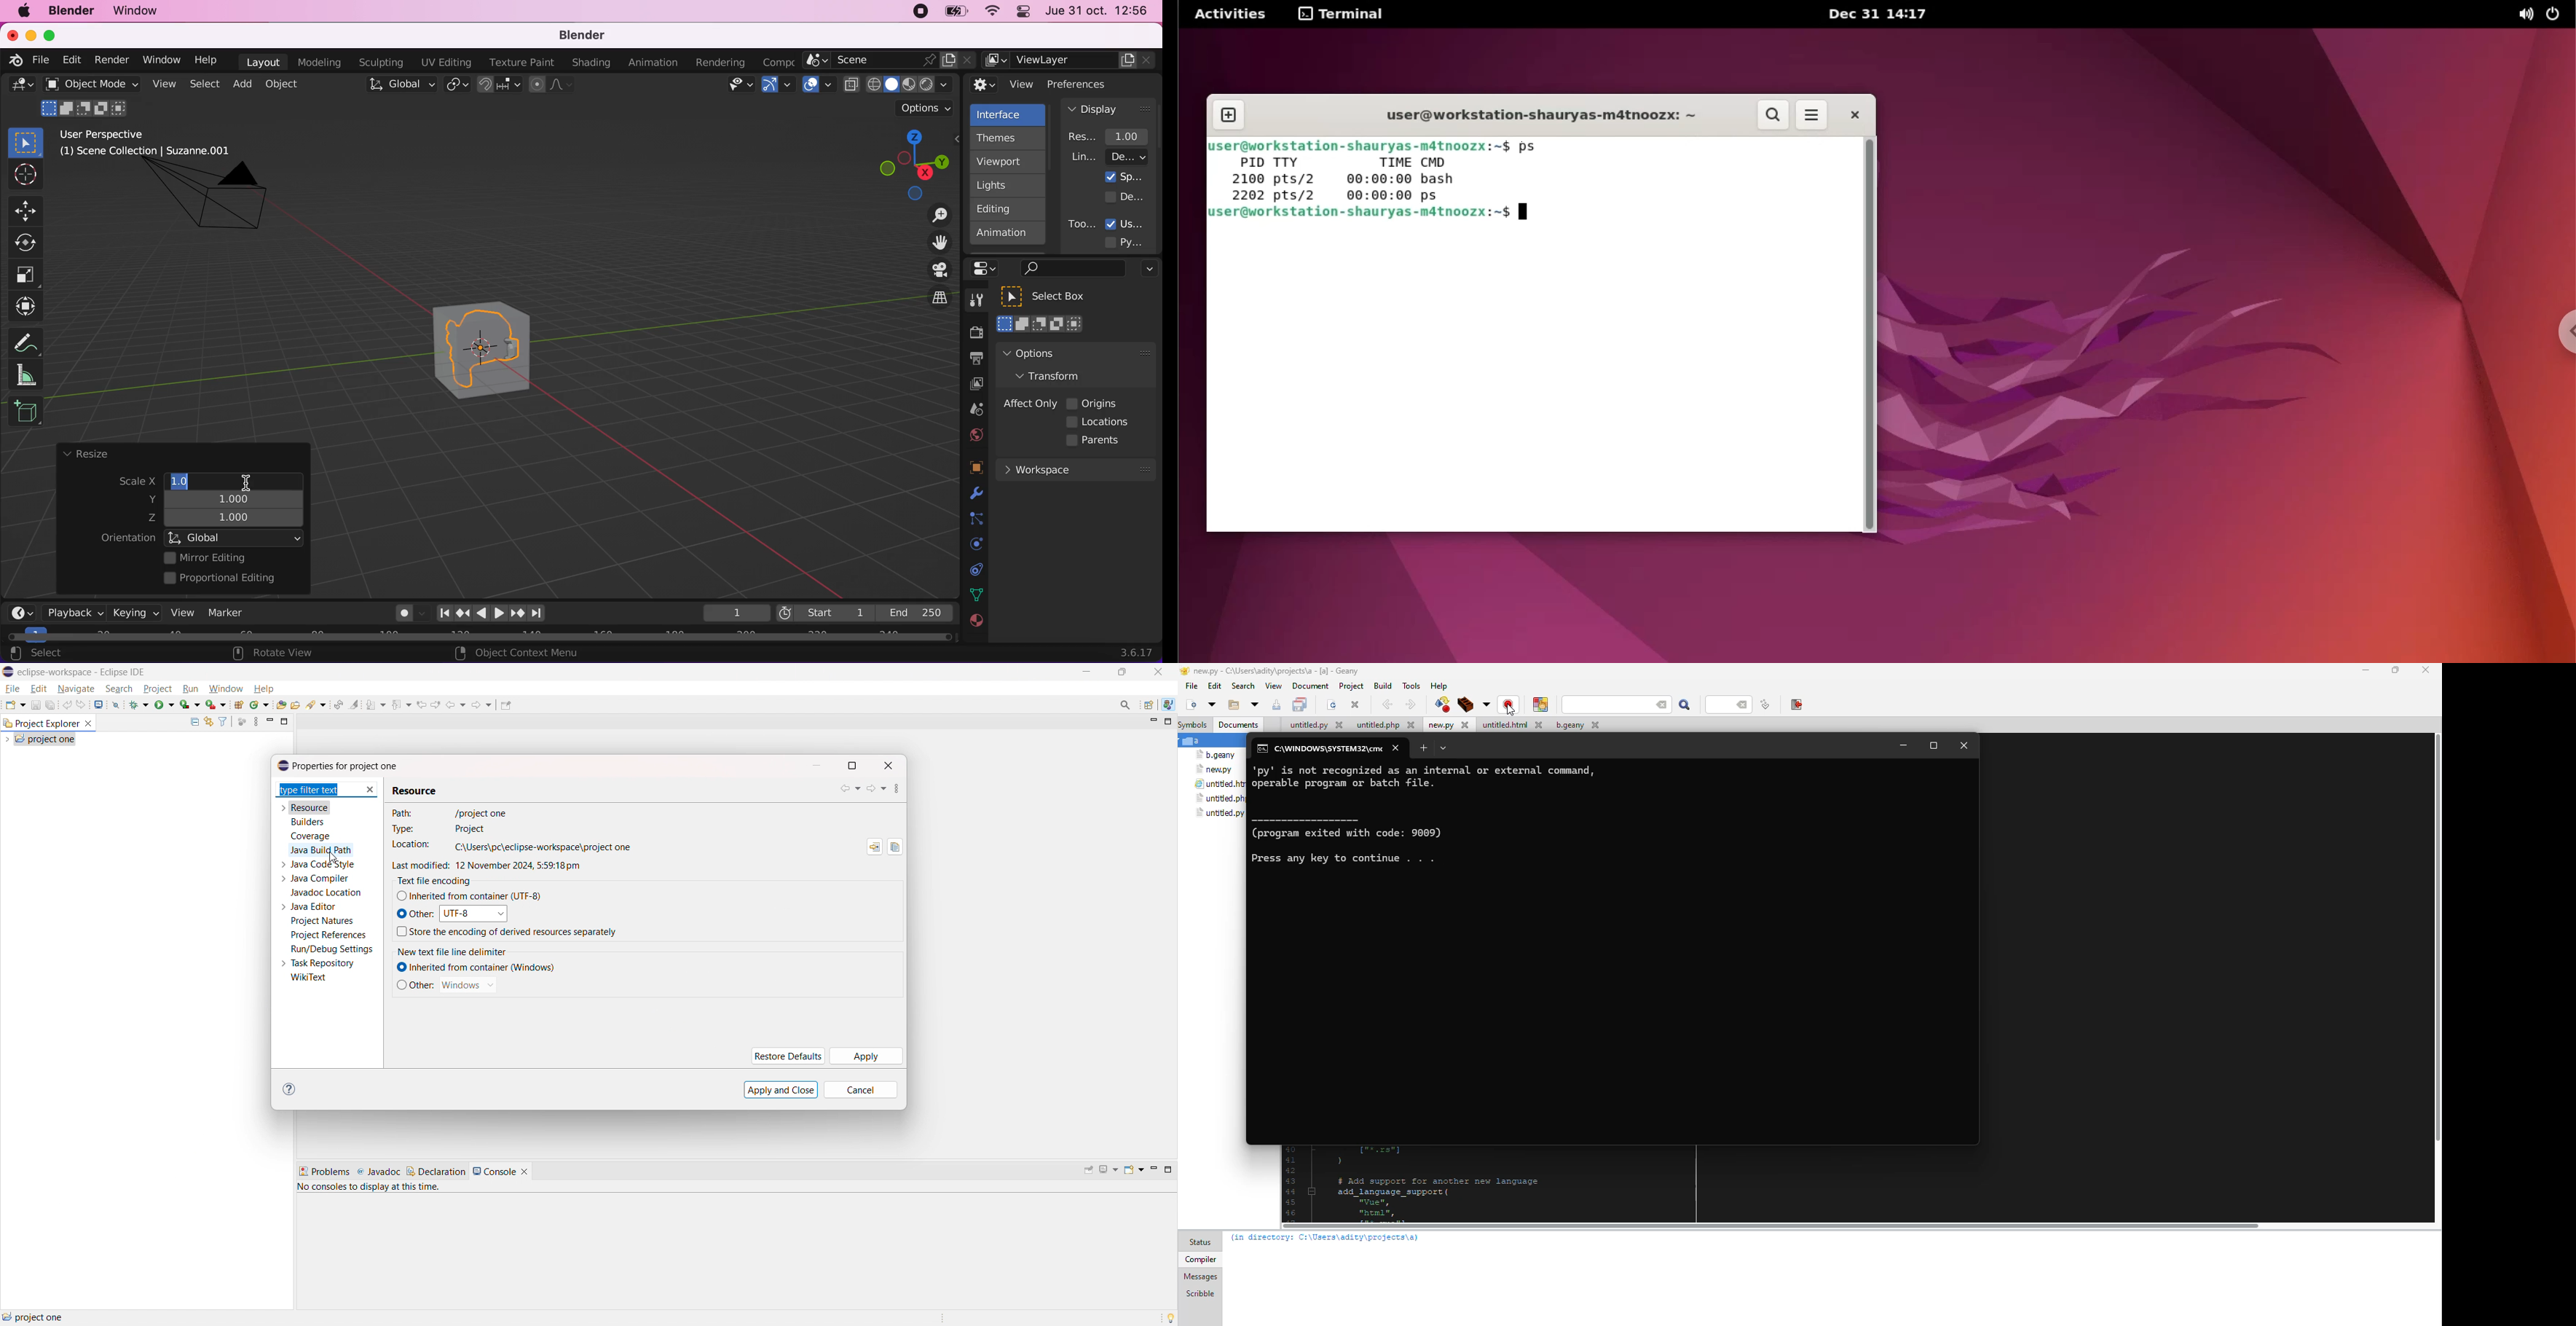 Image resolution: width=2576 pixels, height=1344 pixels. What do you see at coordinates (436, 703) in the screenshot?
I see `view next location` at bounding box center [436, 703].